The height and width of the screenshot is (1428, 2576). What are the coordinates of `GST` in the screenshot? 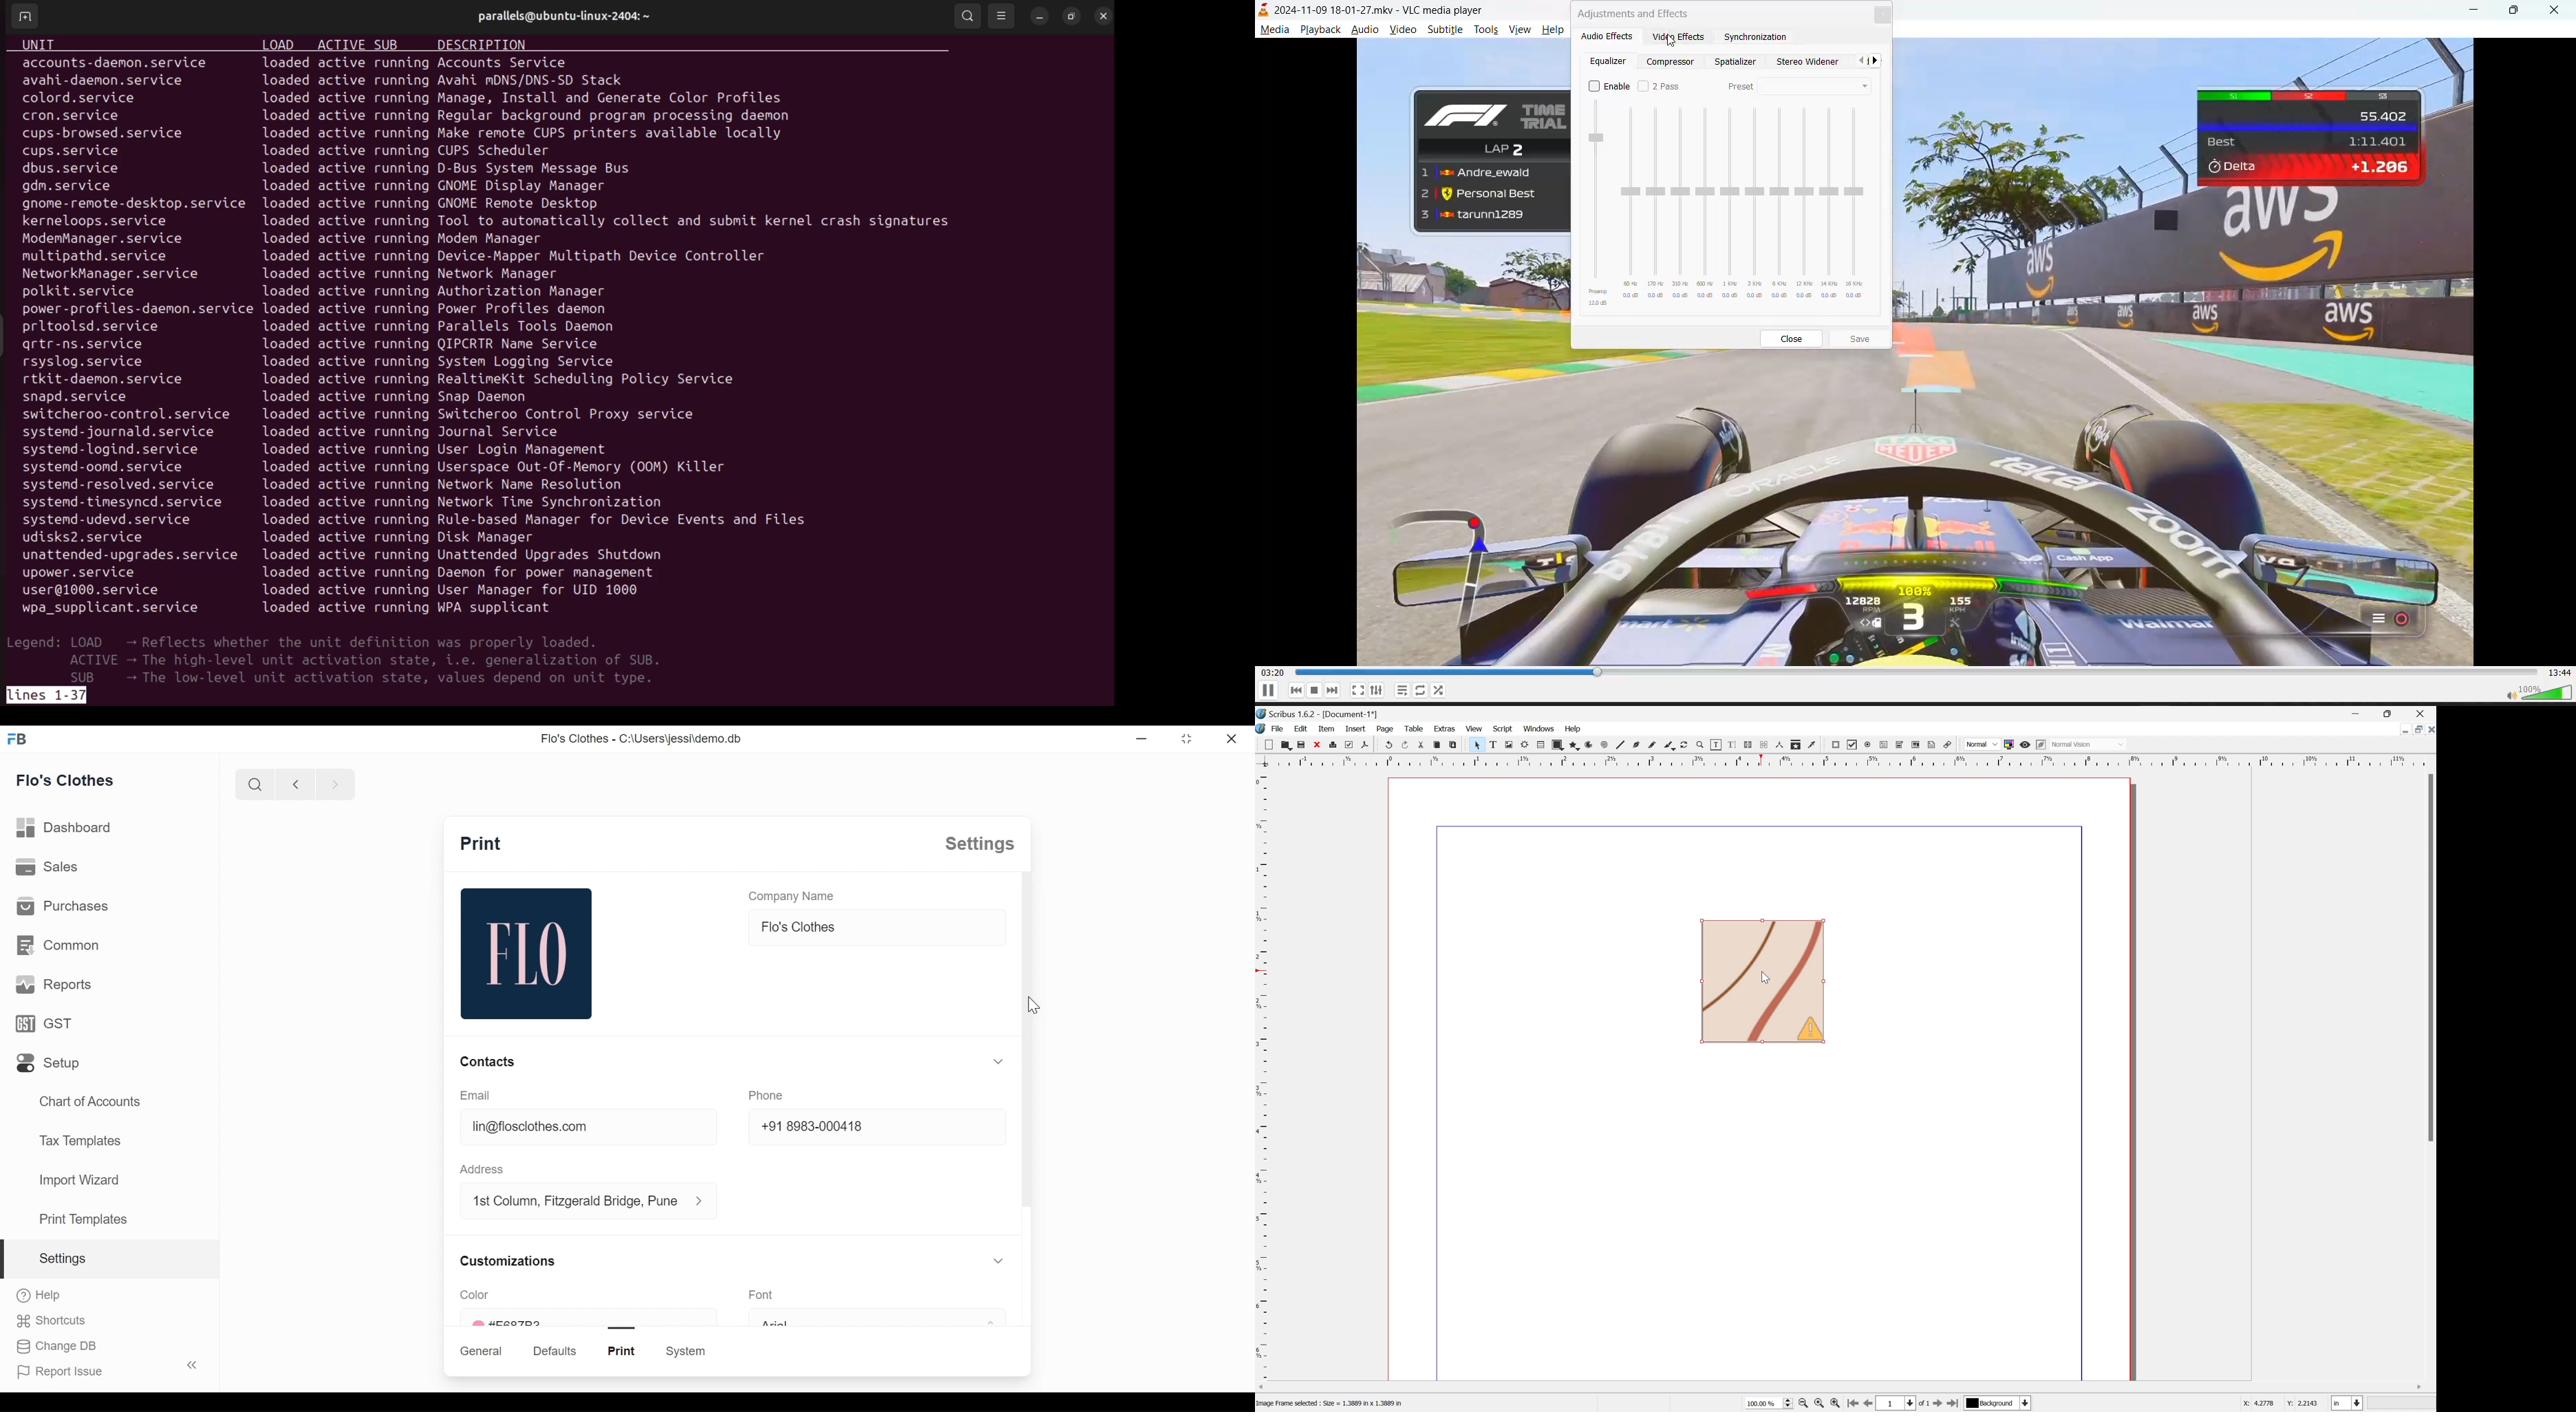 It's located at (43, 1023).